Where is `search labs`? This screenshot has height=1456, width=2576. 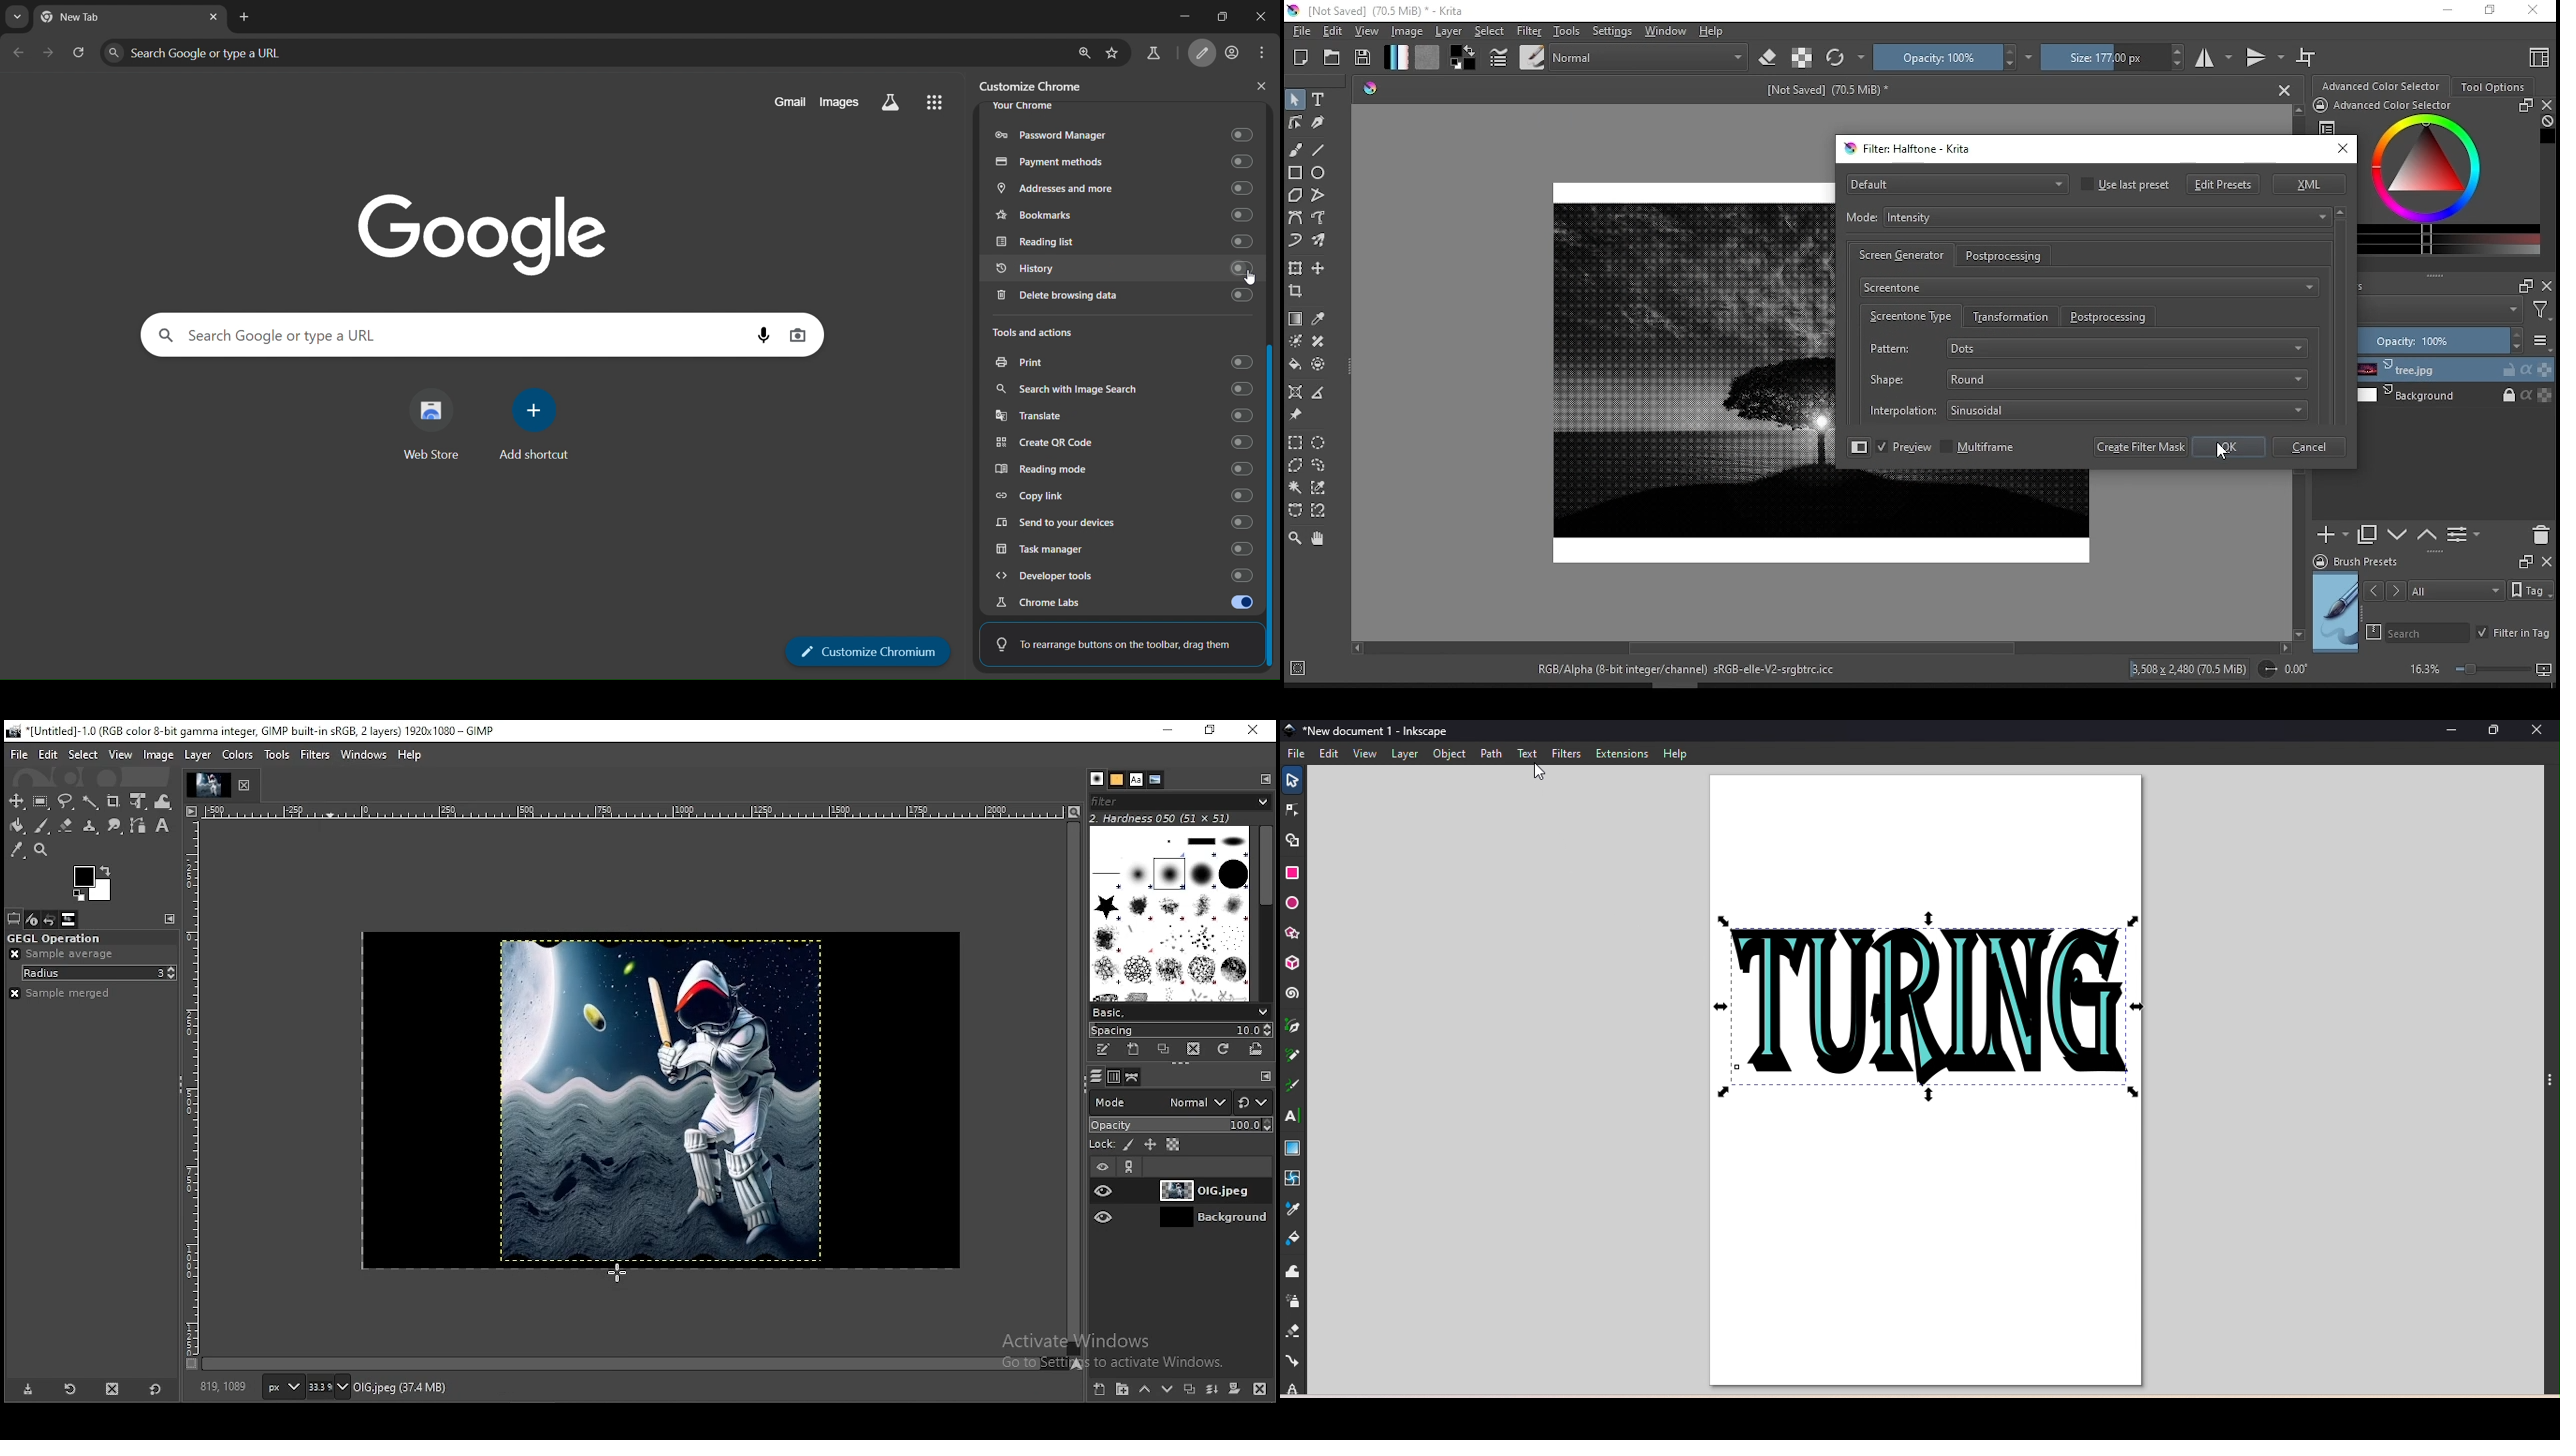 search labs is located at coordinates (1153, 56).